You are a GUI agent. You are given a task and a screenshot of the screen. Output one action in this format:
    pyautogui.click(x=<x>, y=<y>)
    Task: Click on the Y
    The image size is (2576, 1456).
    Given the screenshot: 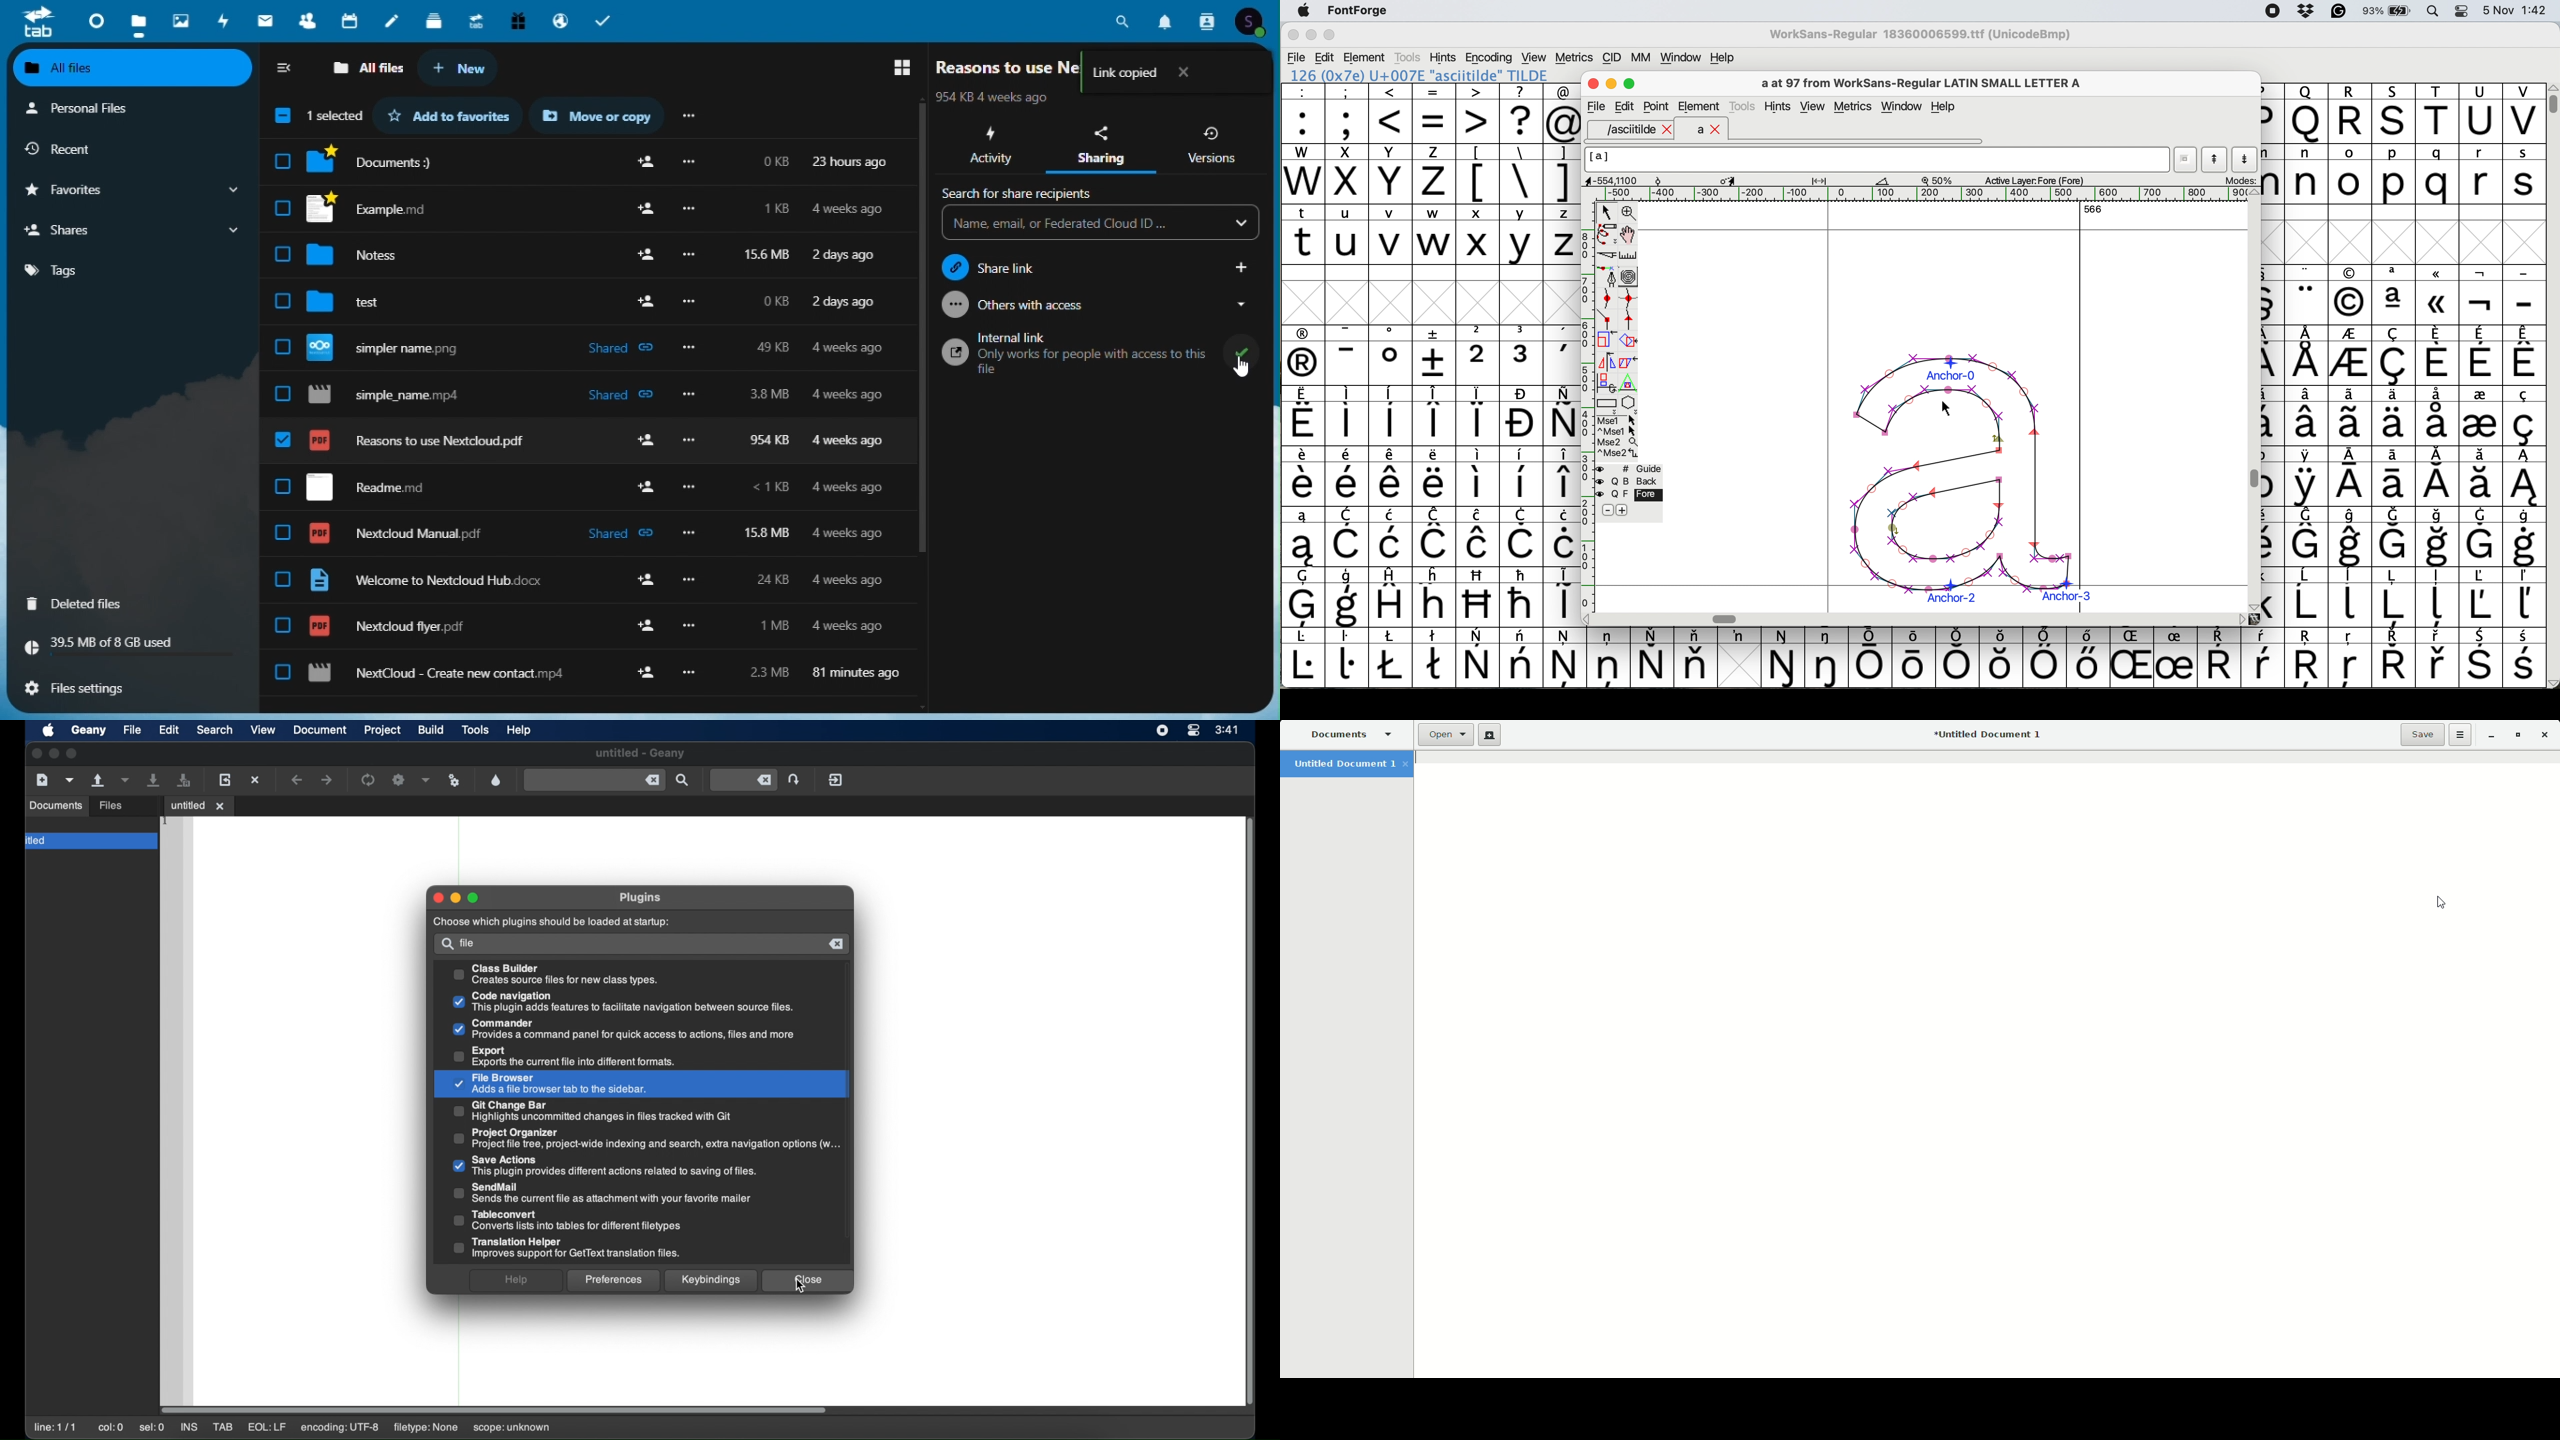 What is the action you would take?
    pyautogui.click(x=1392, y=174)
    